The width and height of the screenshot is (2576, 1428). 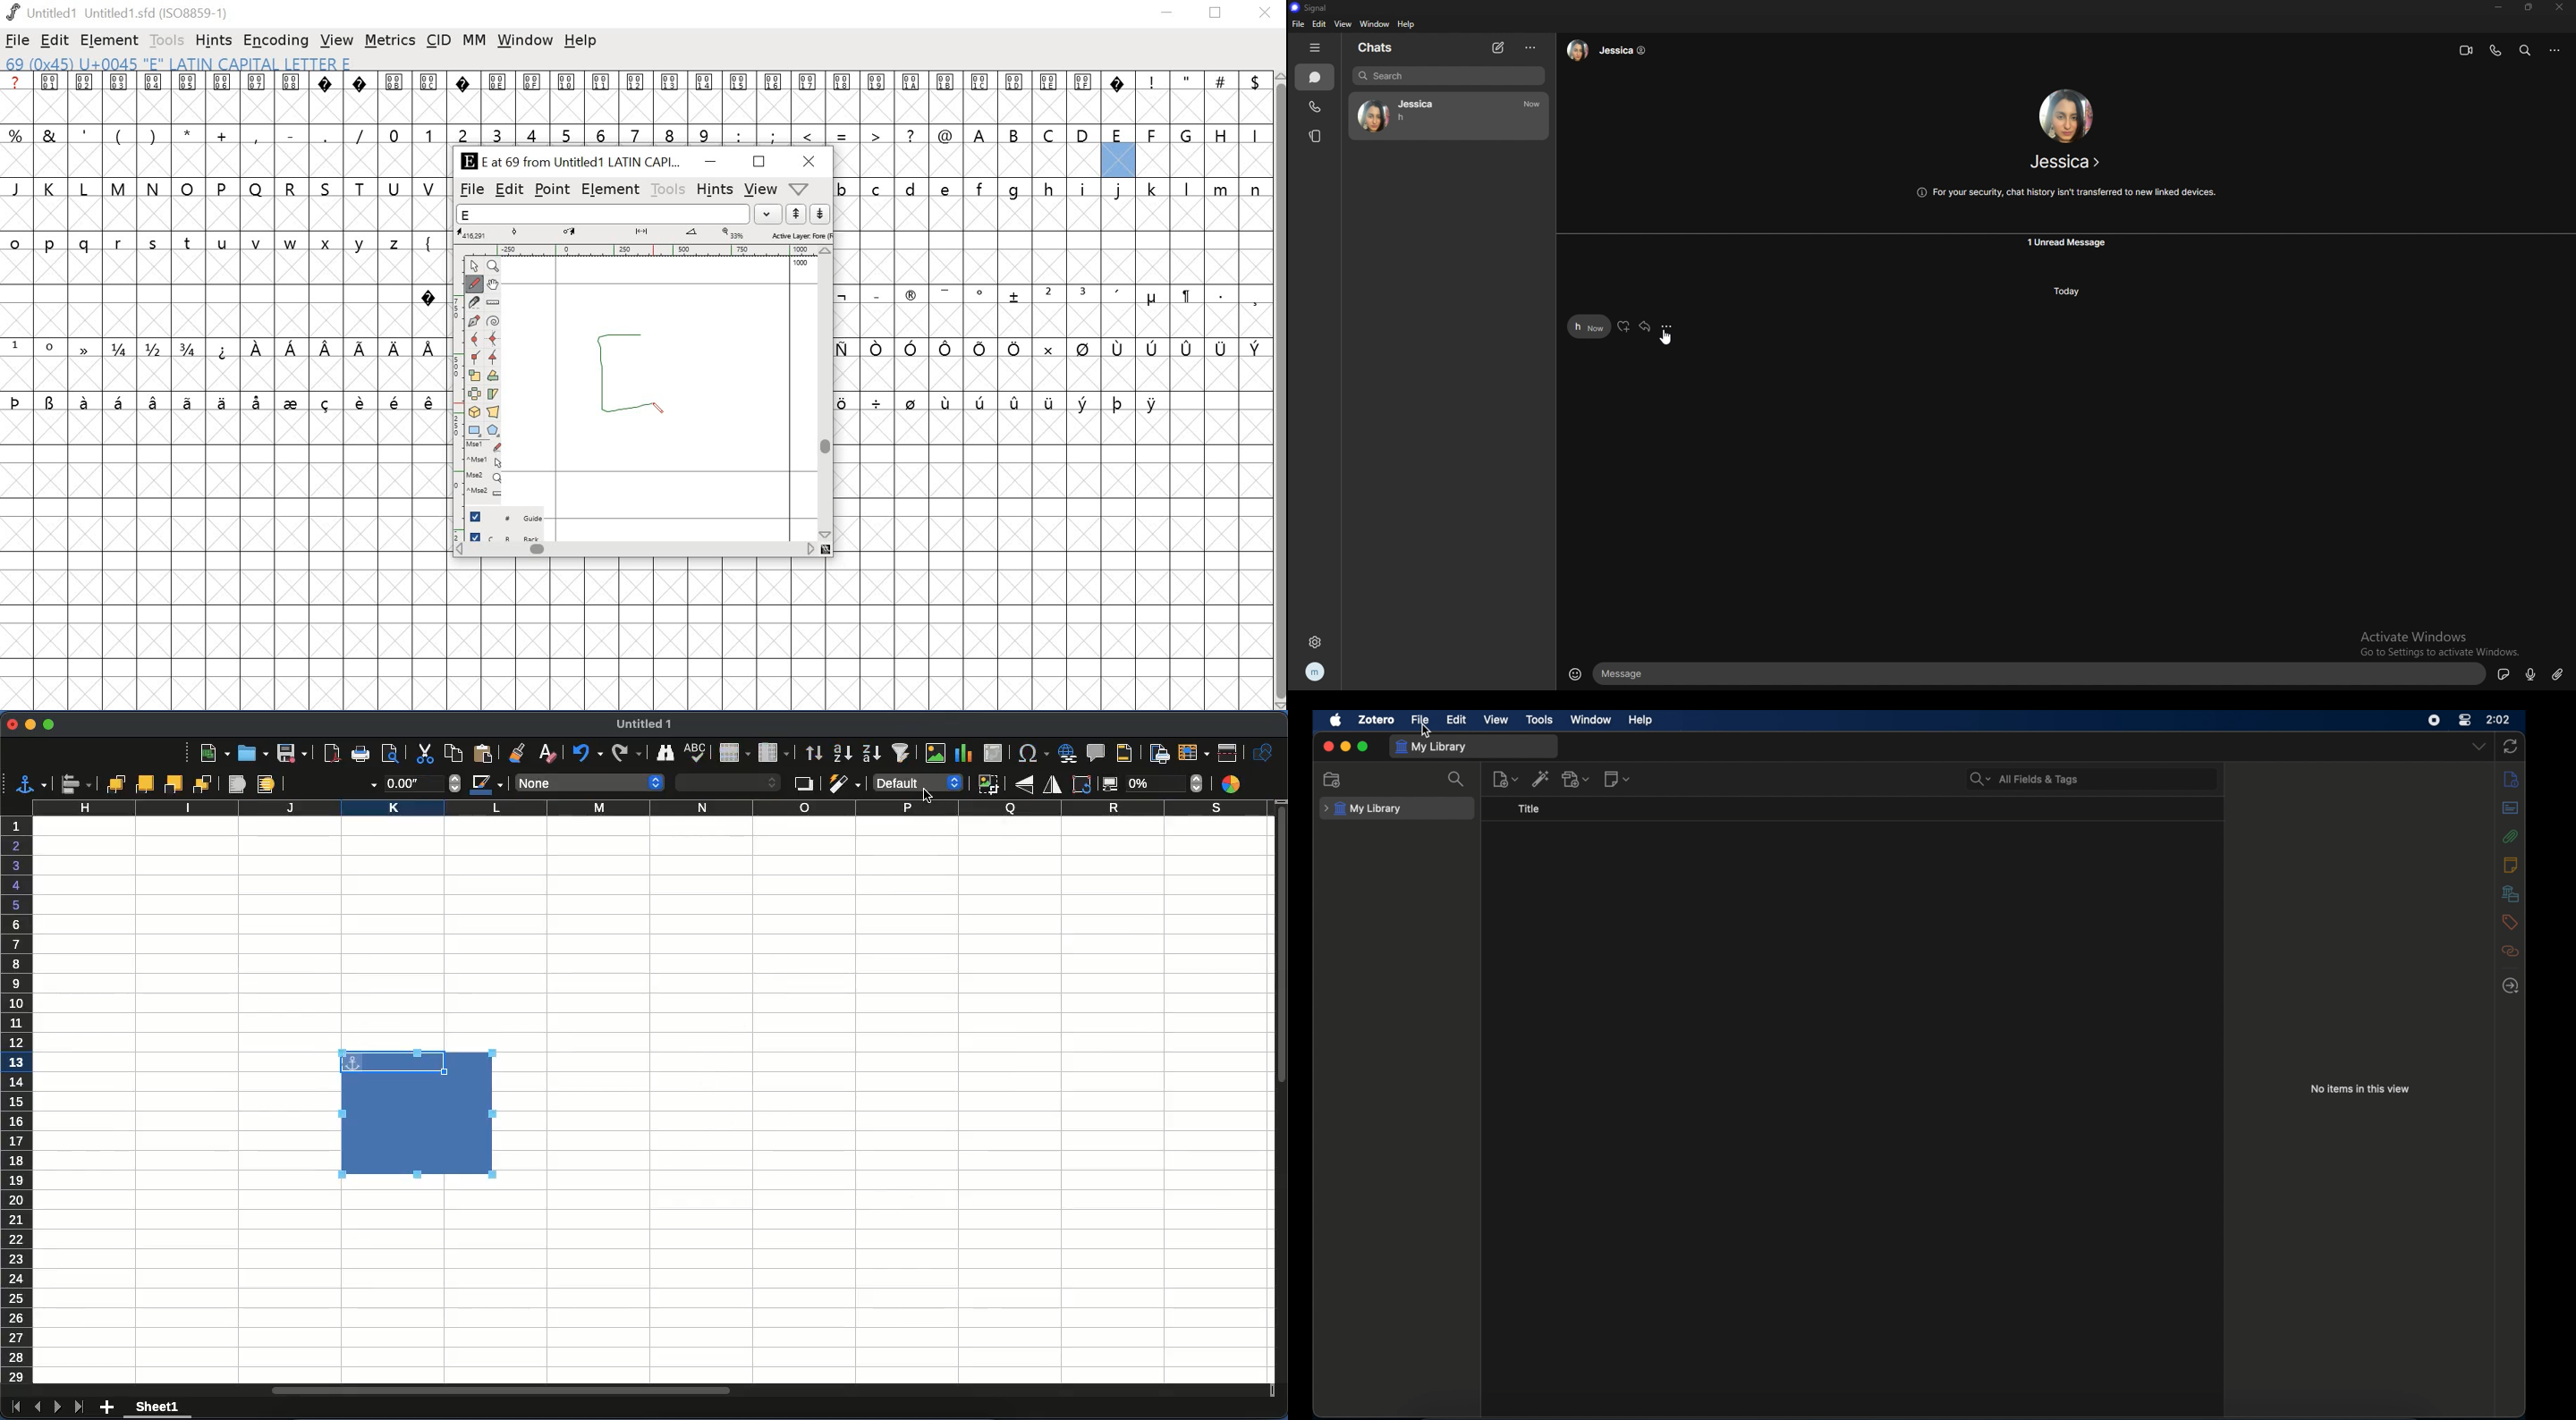 What do you see at coordinates (1336, 721) in the screenshot?
I see `apple` at bounding box center [1336, 721].